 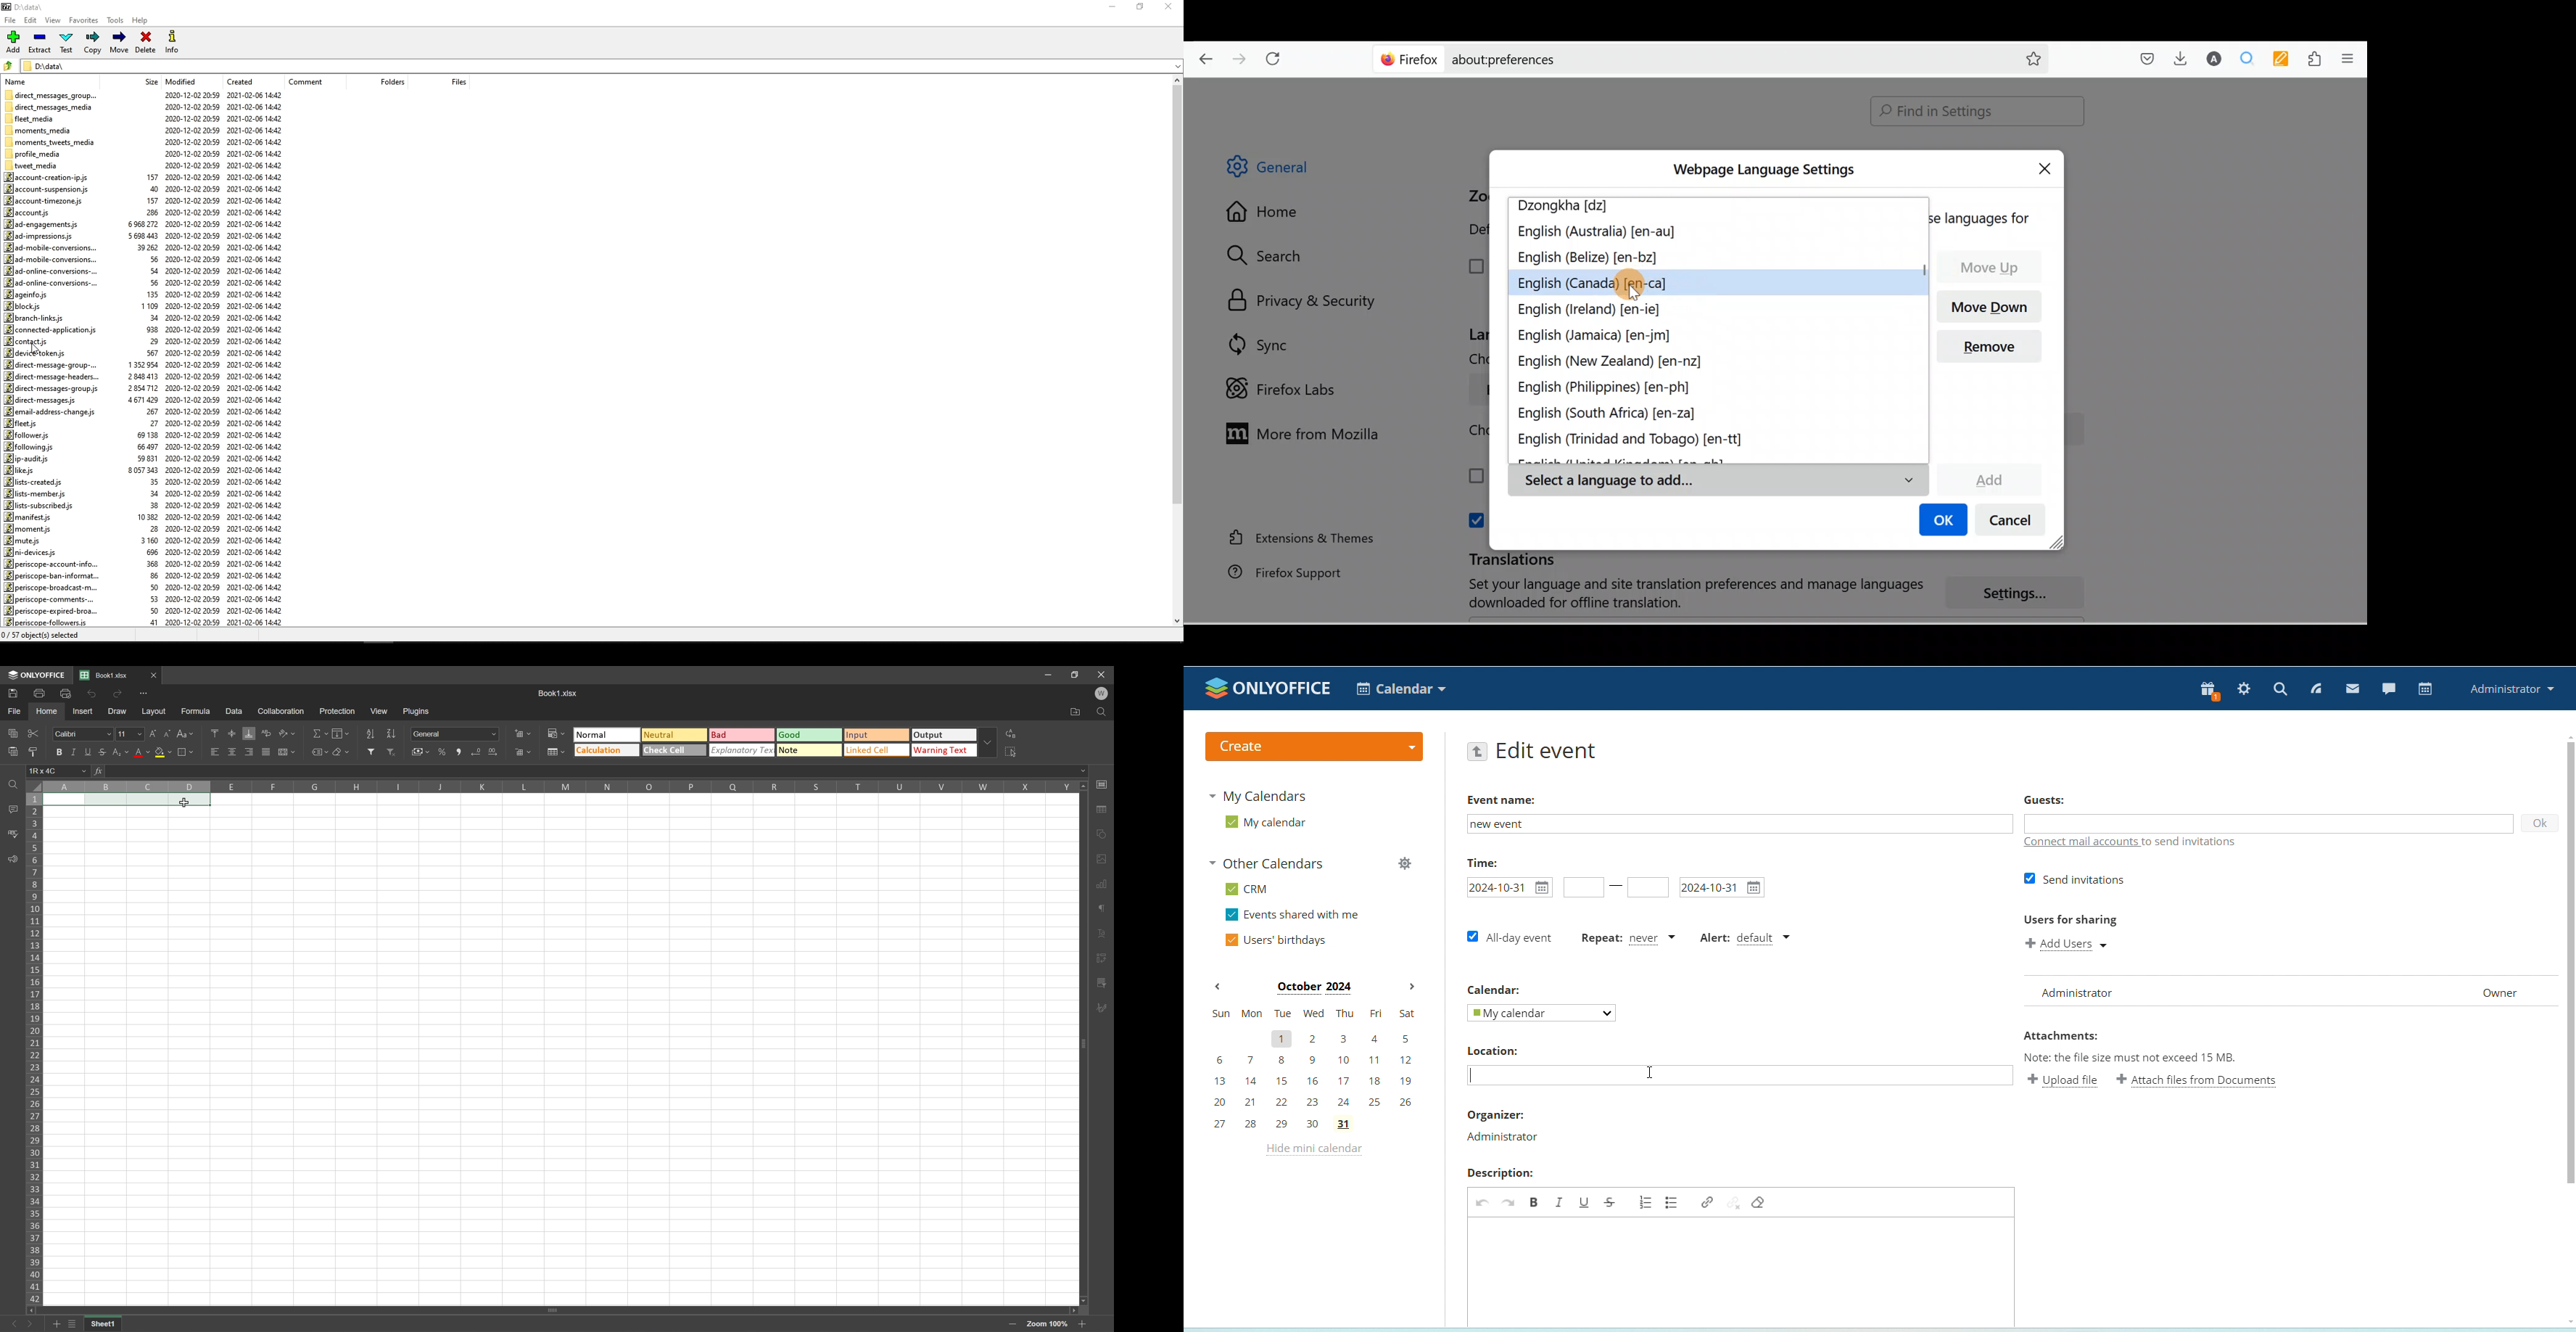 What do you see at coordinates (560, 787) in the screenshot?
I see `Column names` at bounding box center [560, 787].